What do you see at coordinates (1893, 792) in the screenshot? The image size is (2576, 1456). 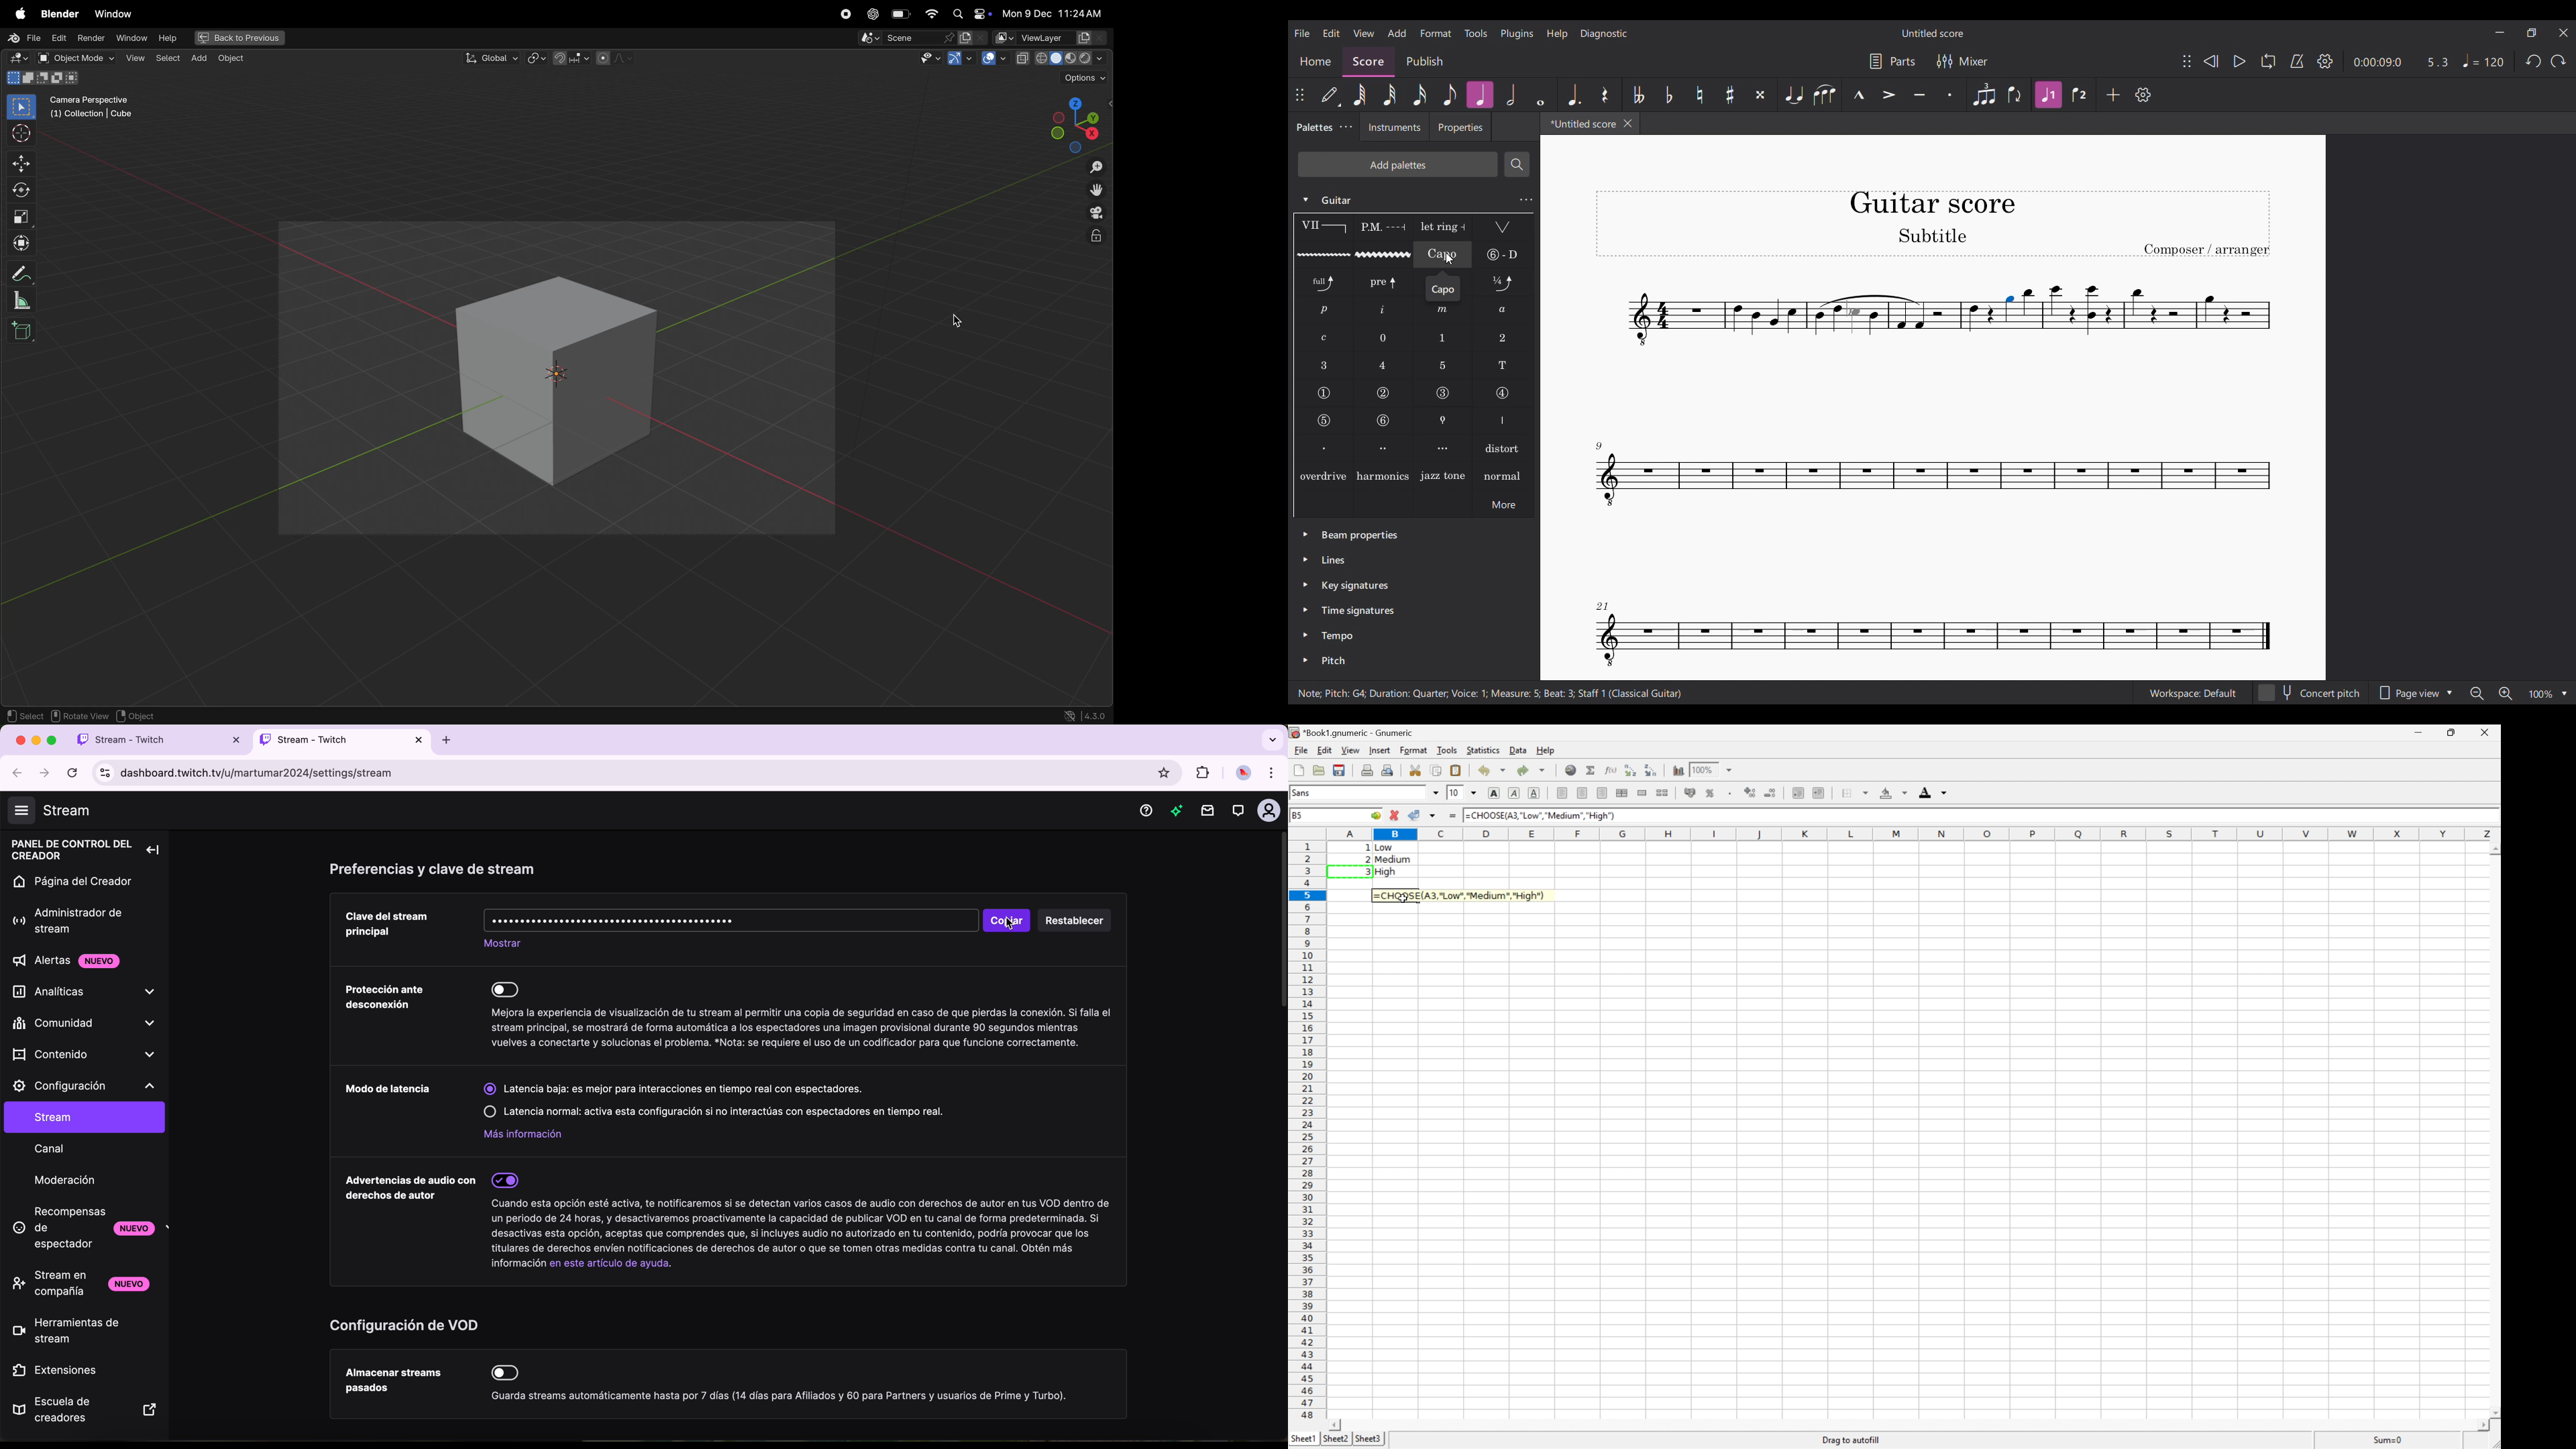 I see `Background` at bounding box center [1893, 792].